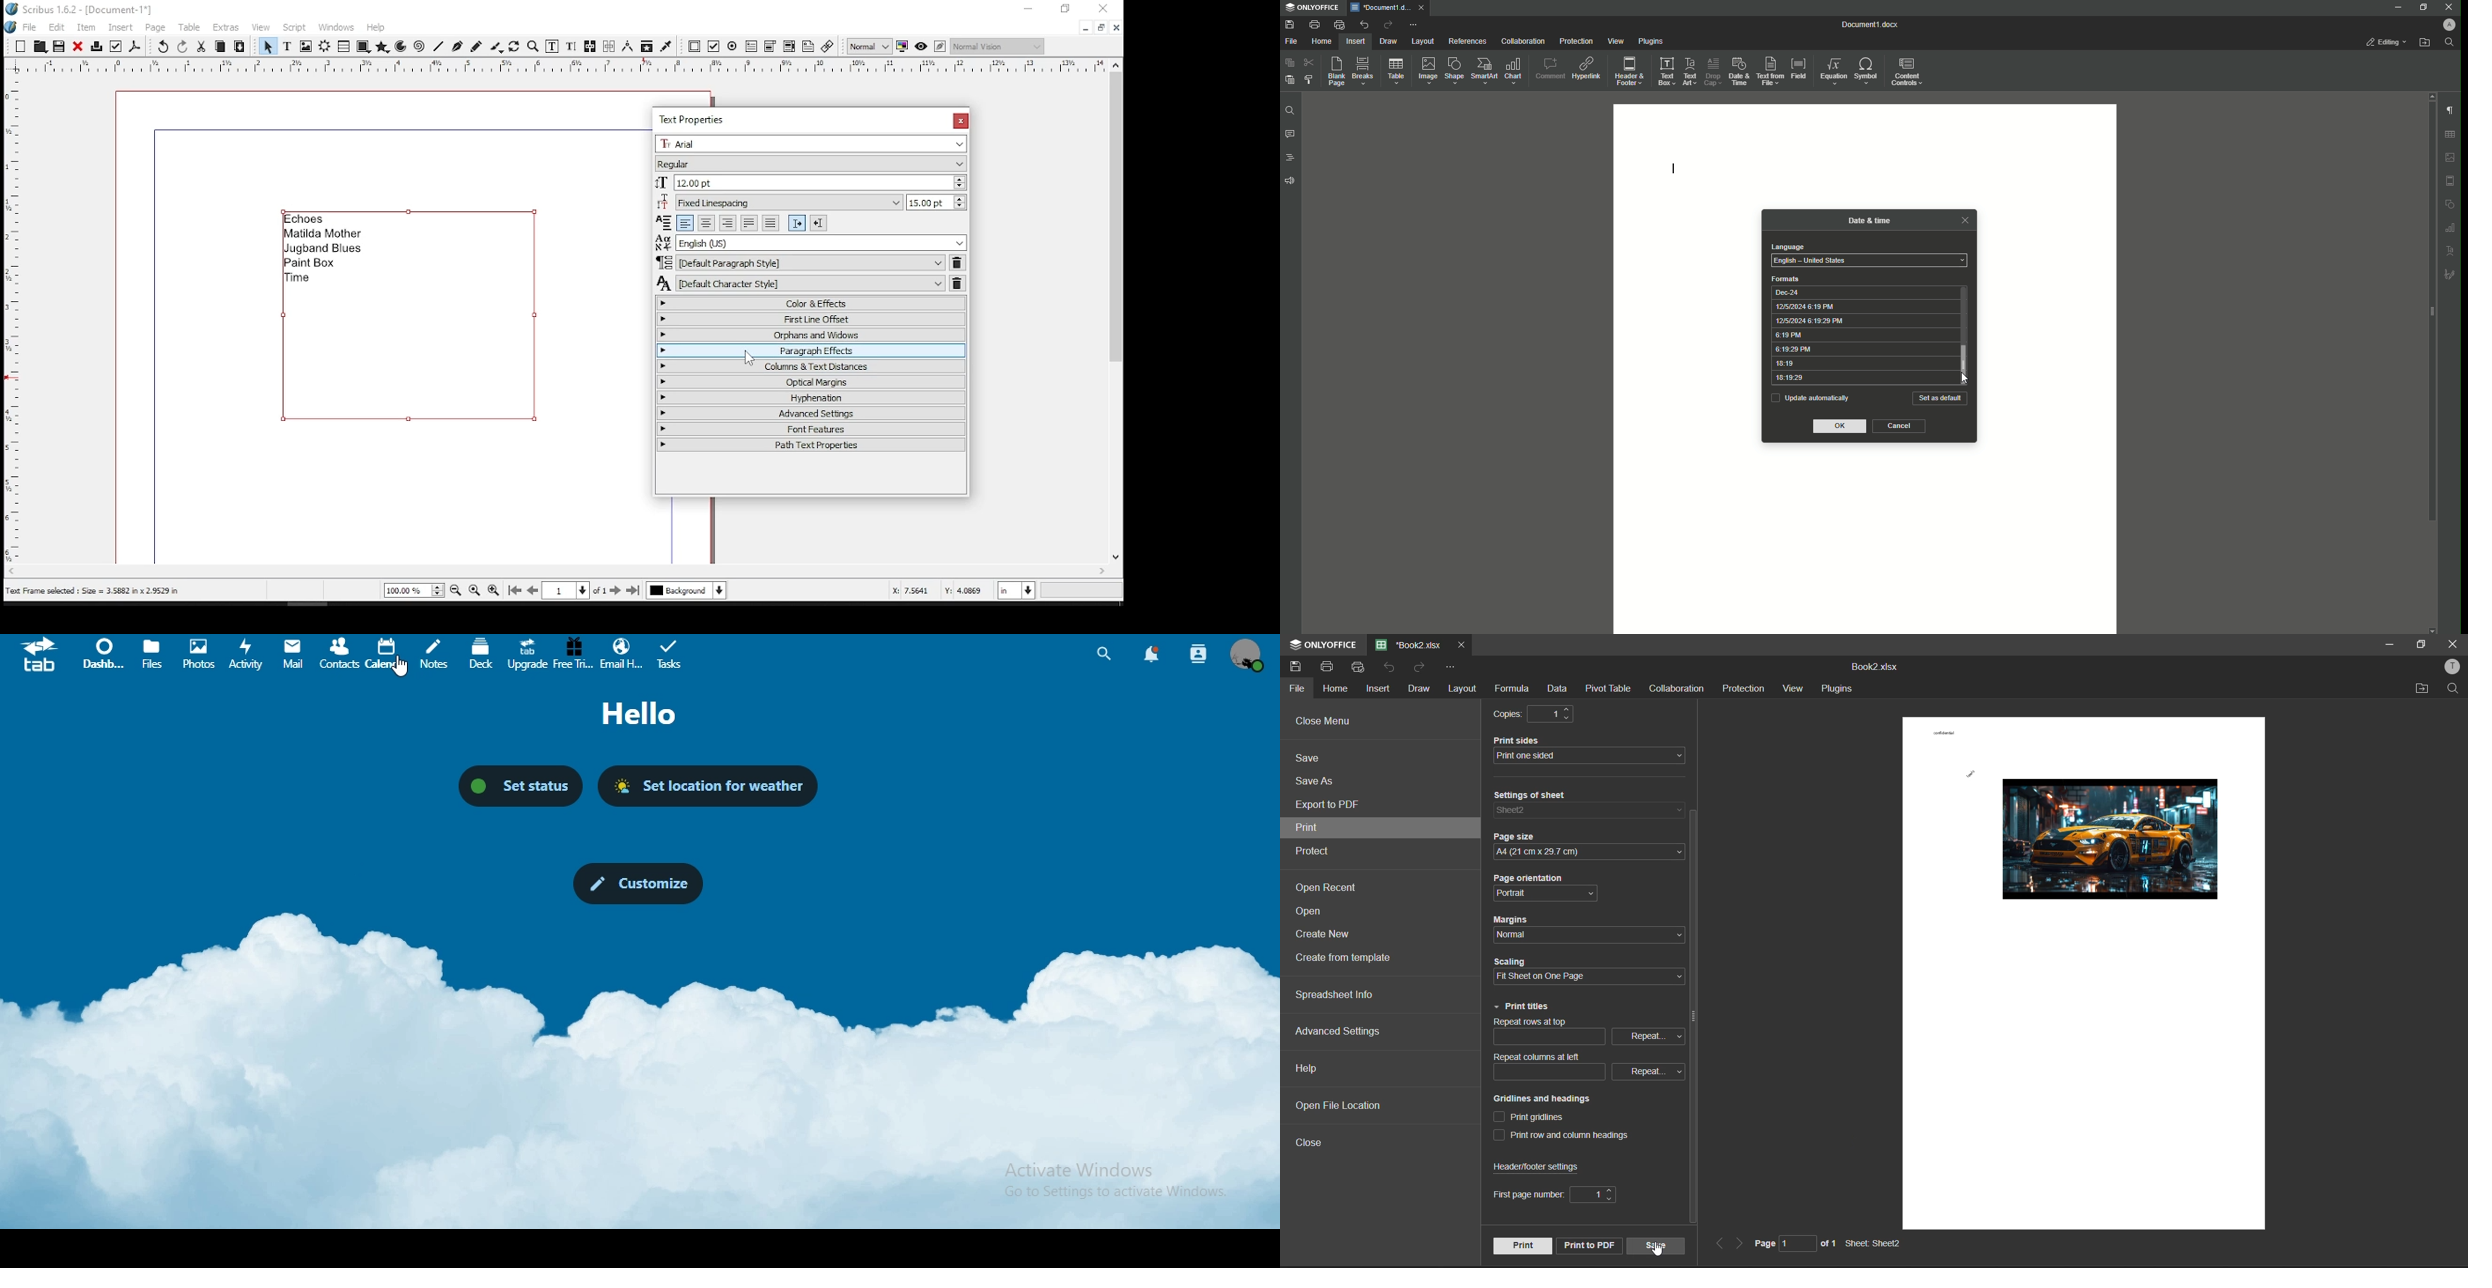 This screenshot has height=1288, width=2492. Describe the element at coordinates (136, 47) in the screenshot. I see `save as pdf` at that location.